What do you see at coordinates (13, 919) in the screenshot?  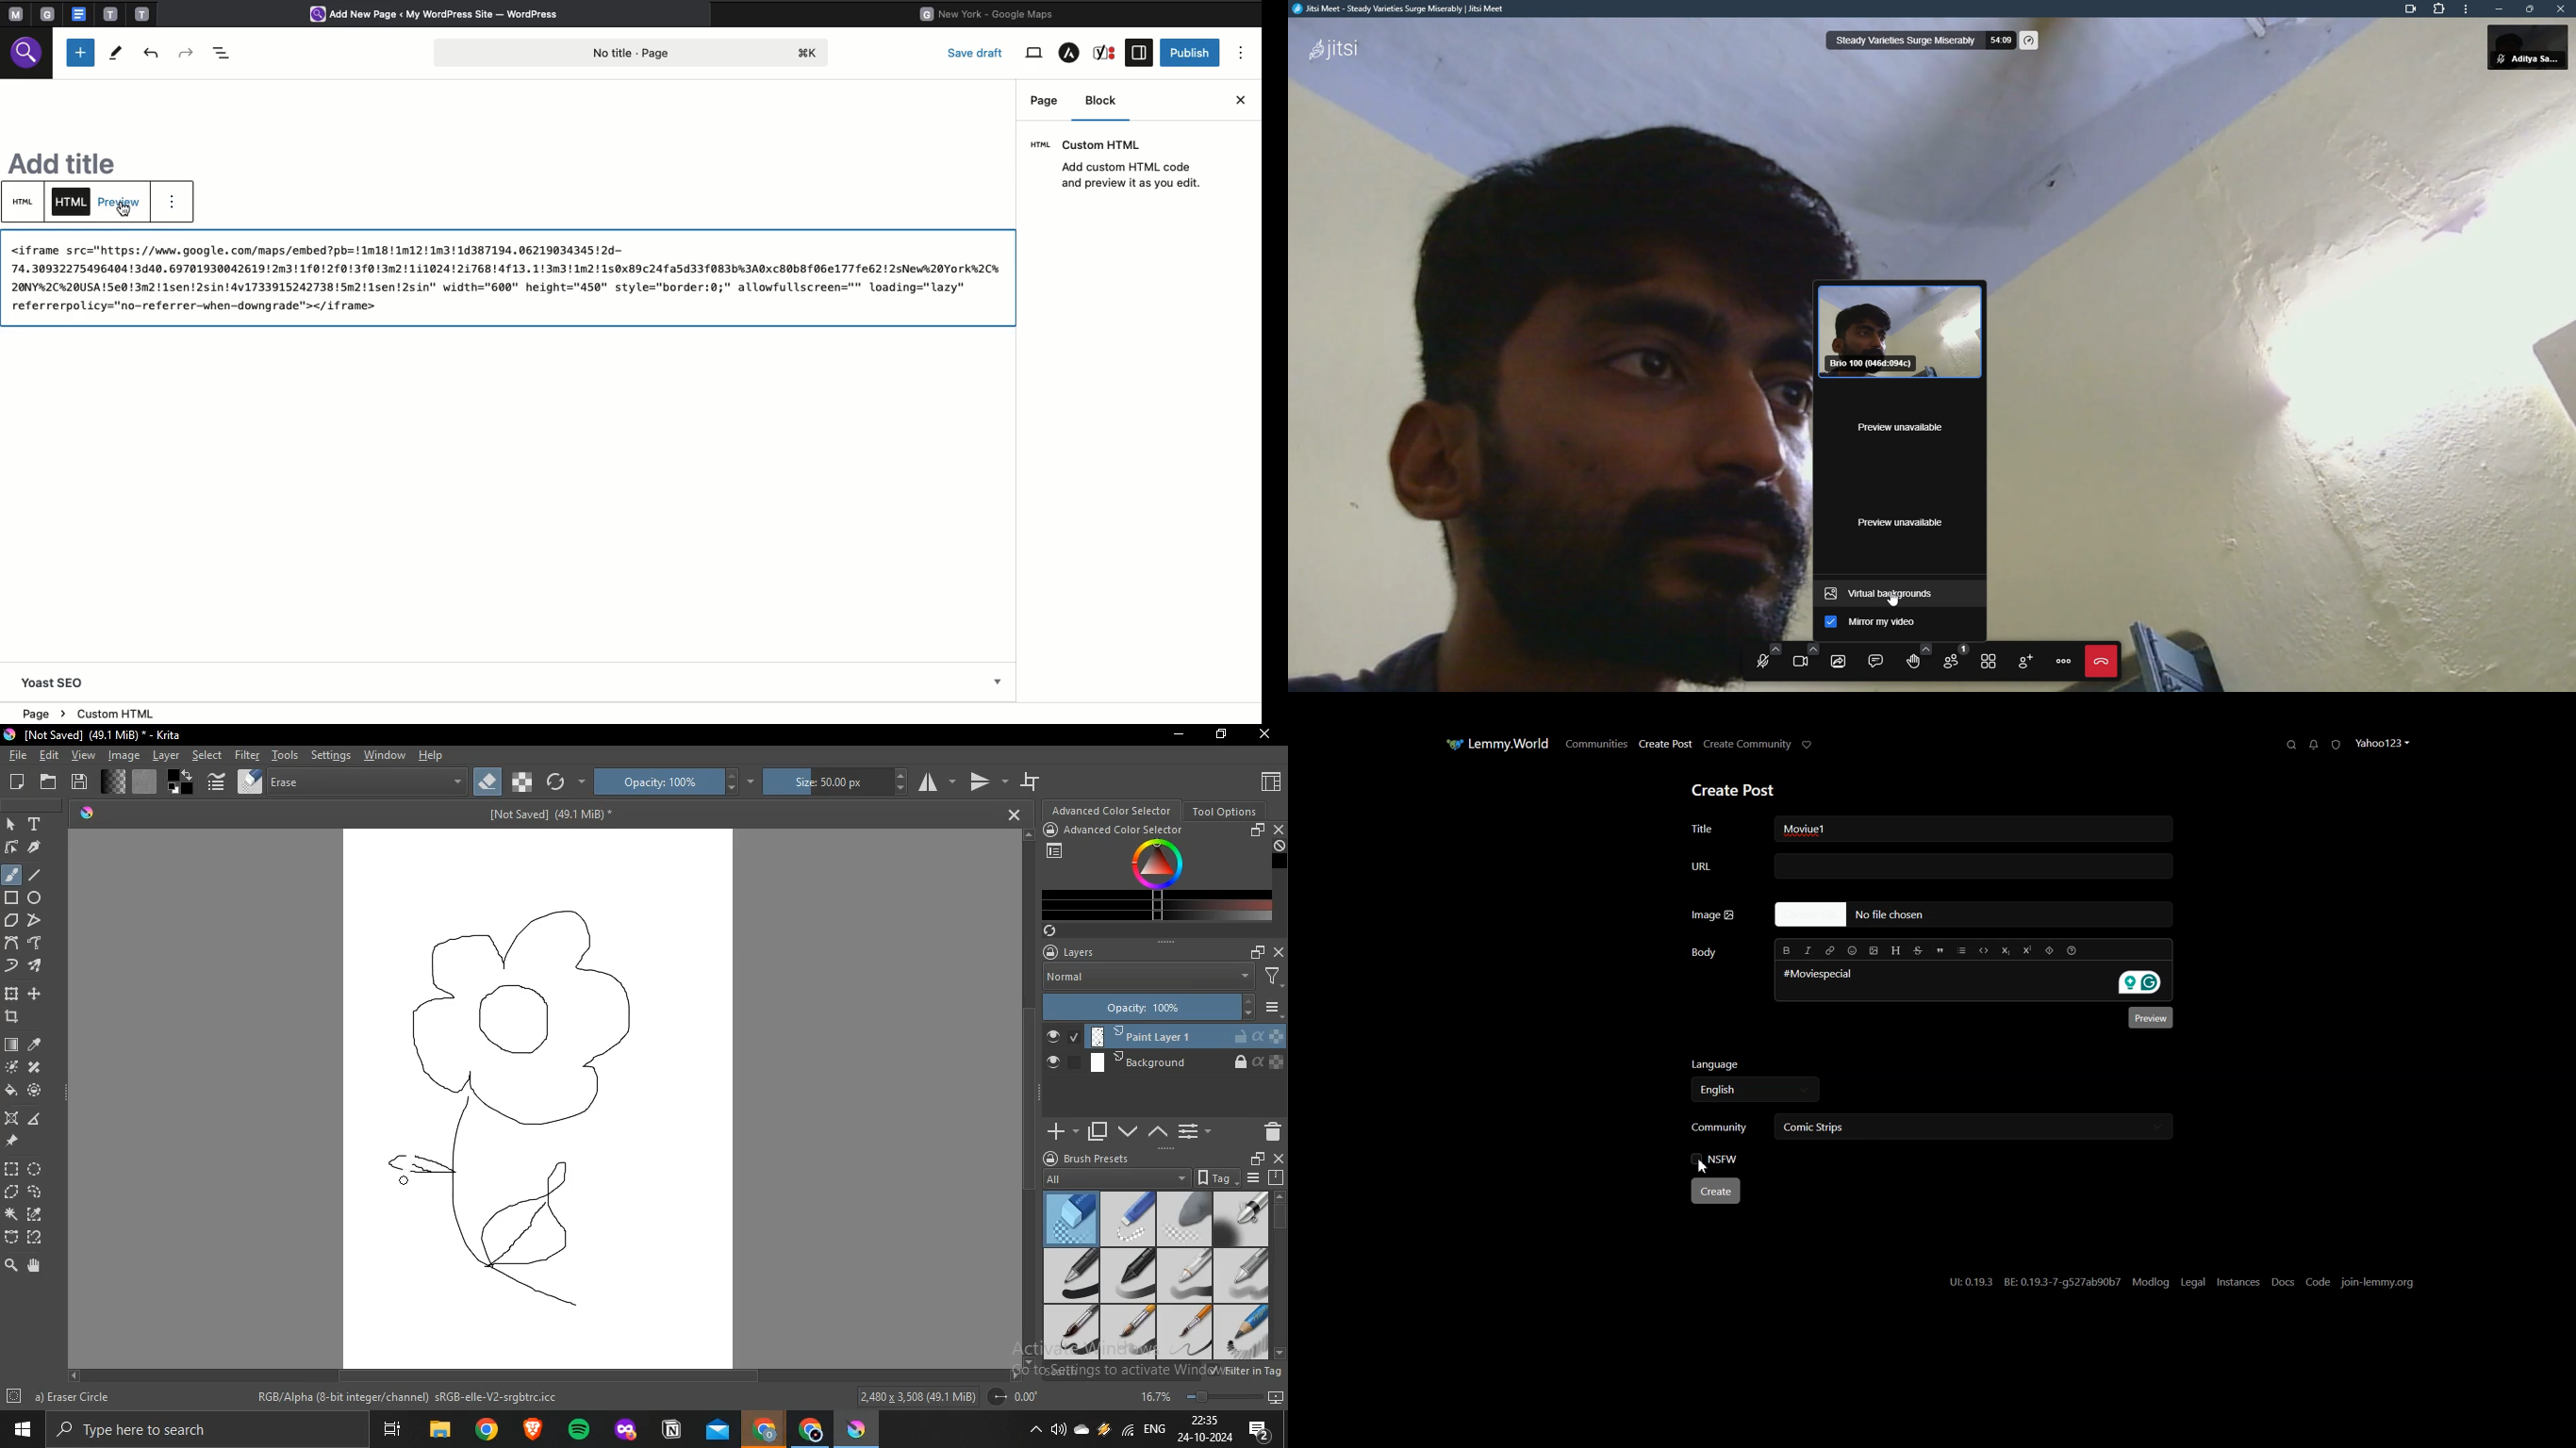 I see `polygon tool` at bounding box center [13, 919].